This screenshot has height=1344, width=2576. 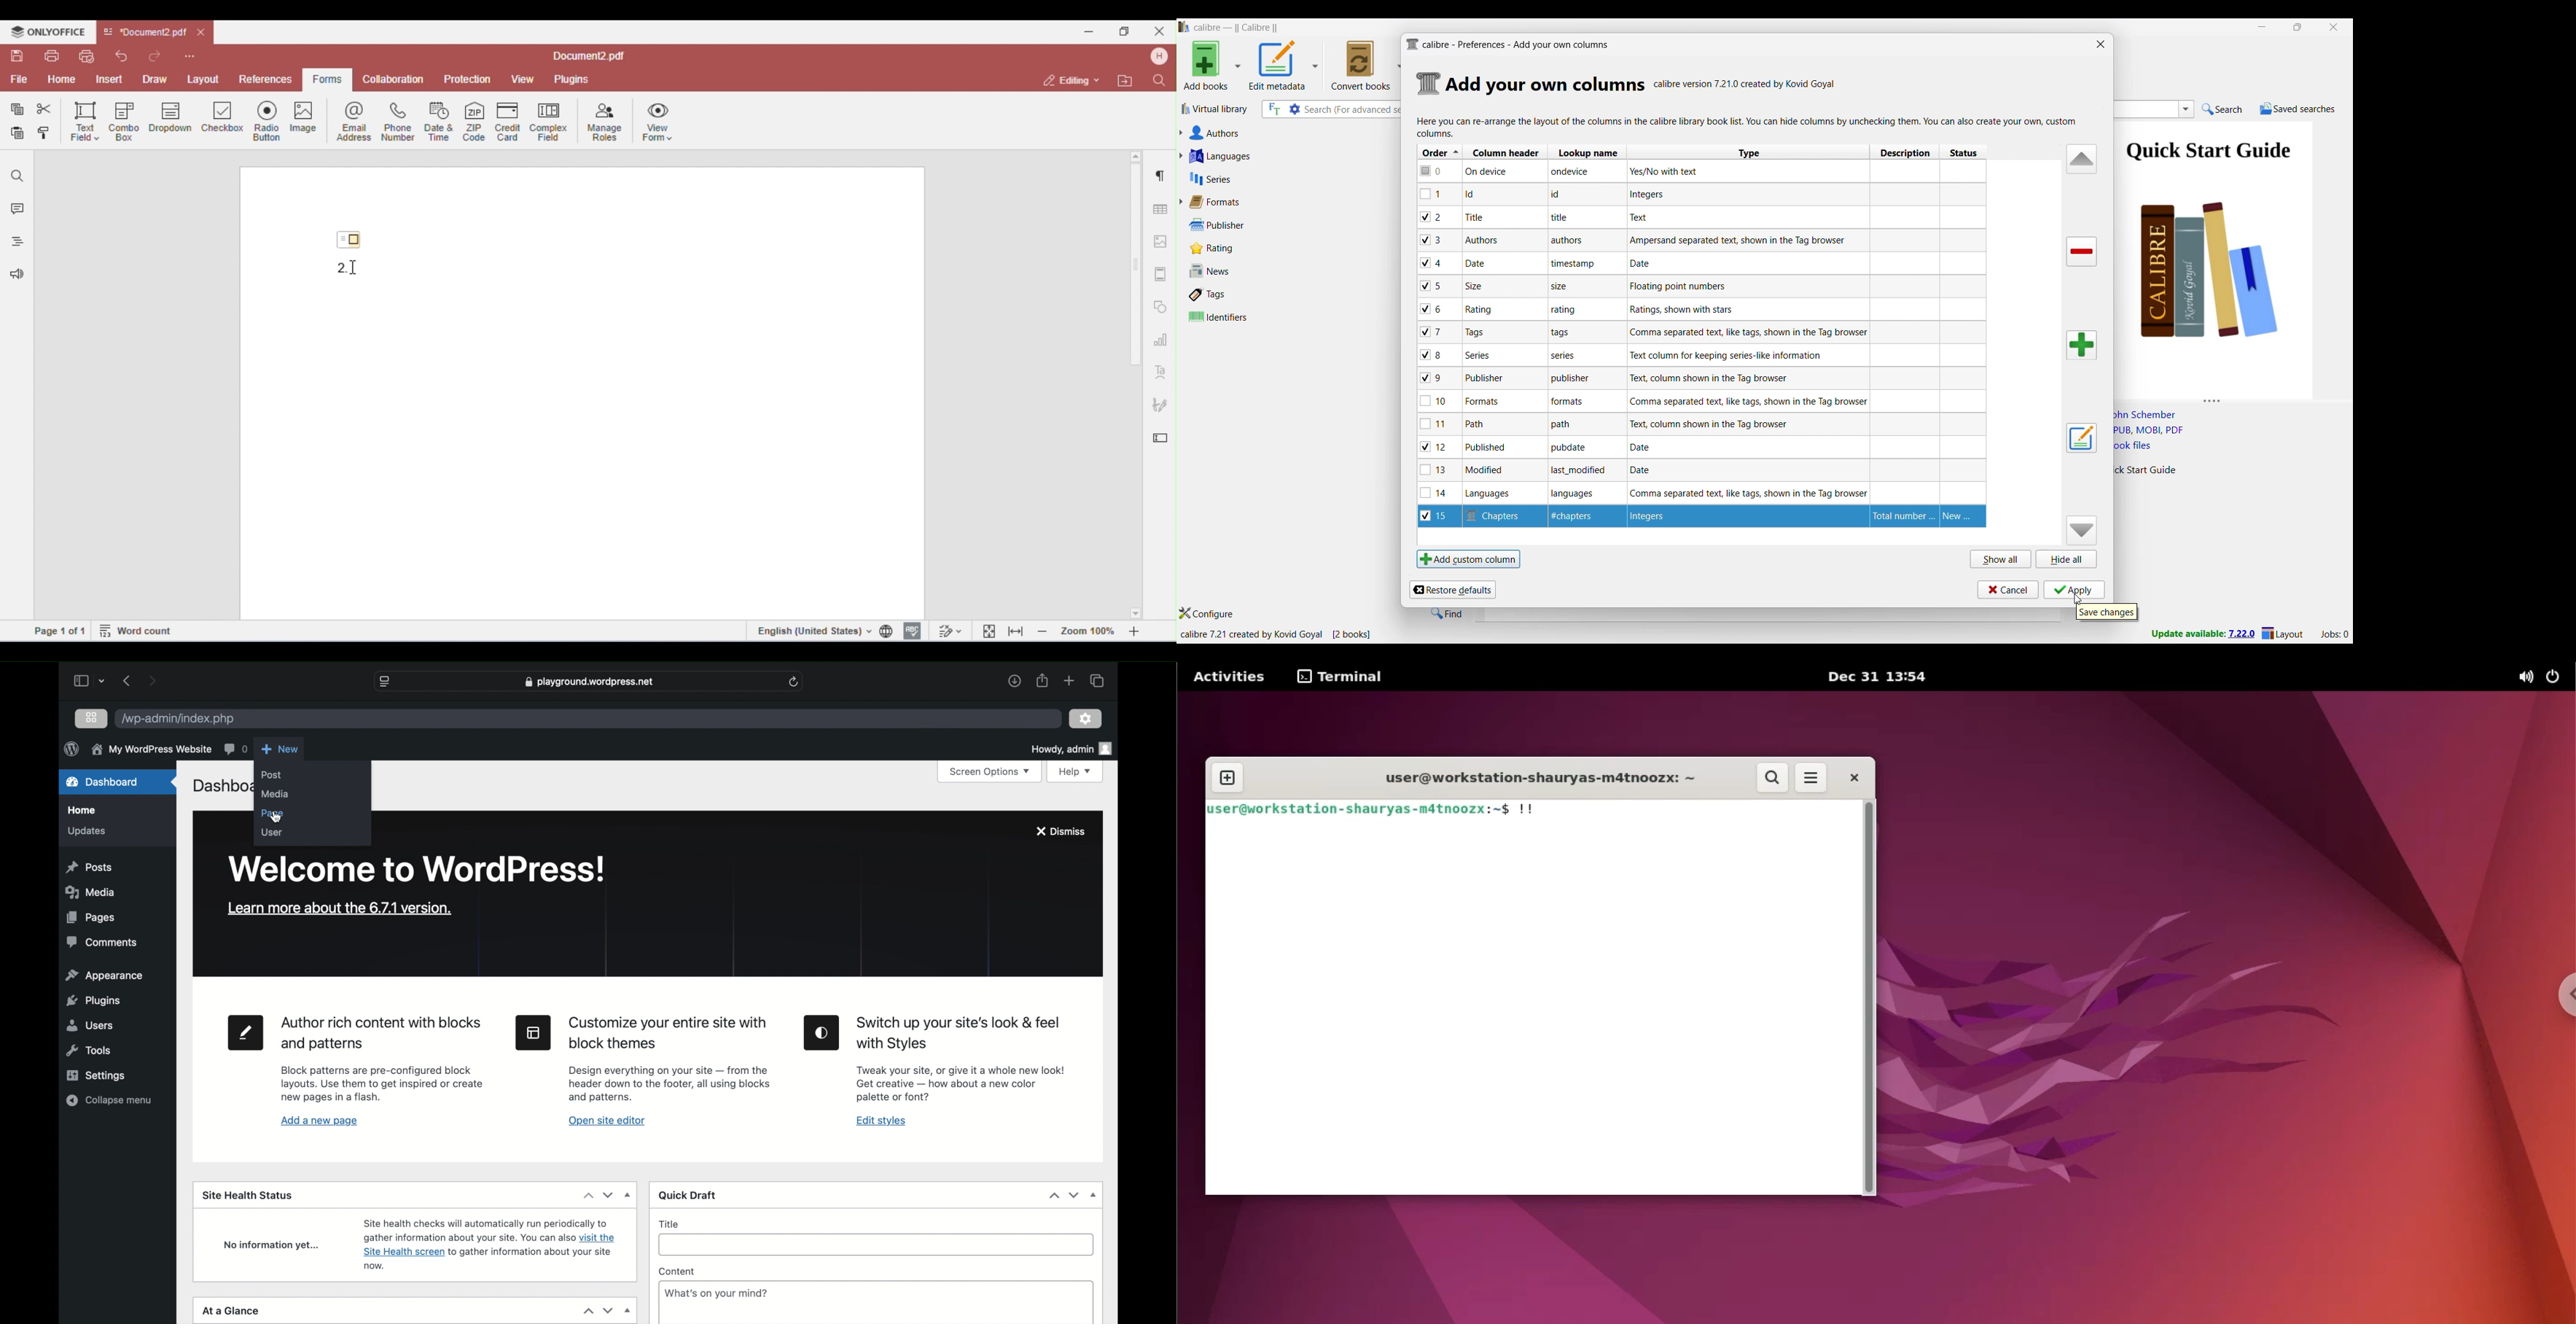 What do you see at coordinates (1215, 108) in the screenshot?
I see `Virtual library` at bounding box center [1215, 108].